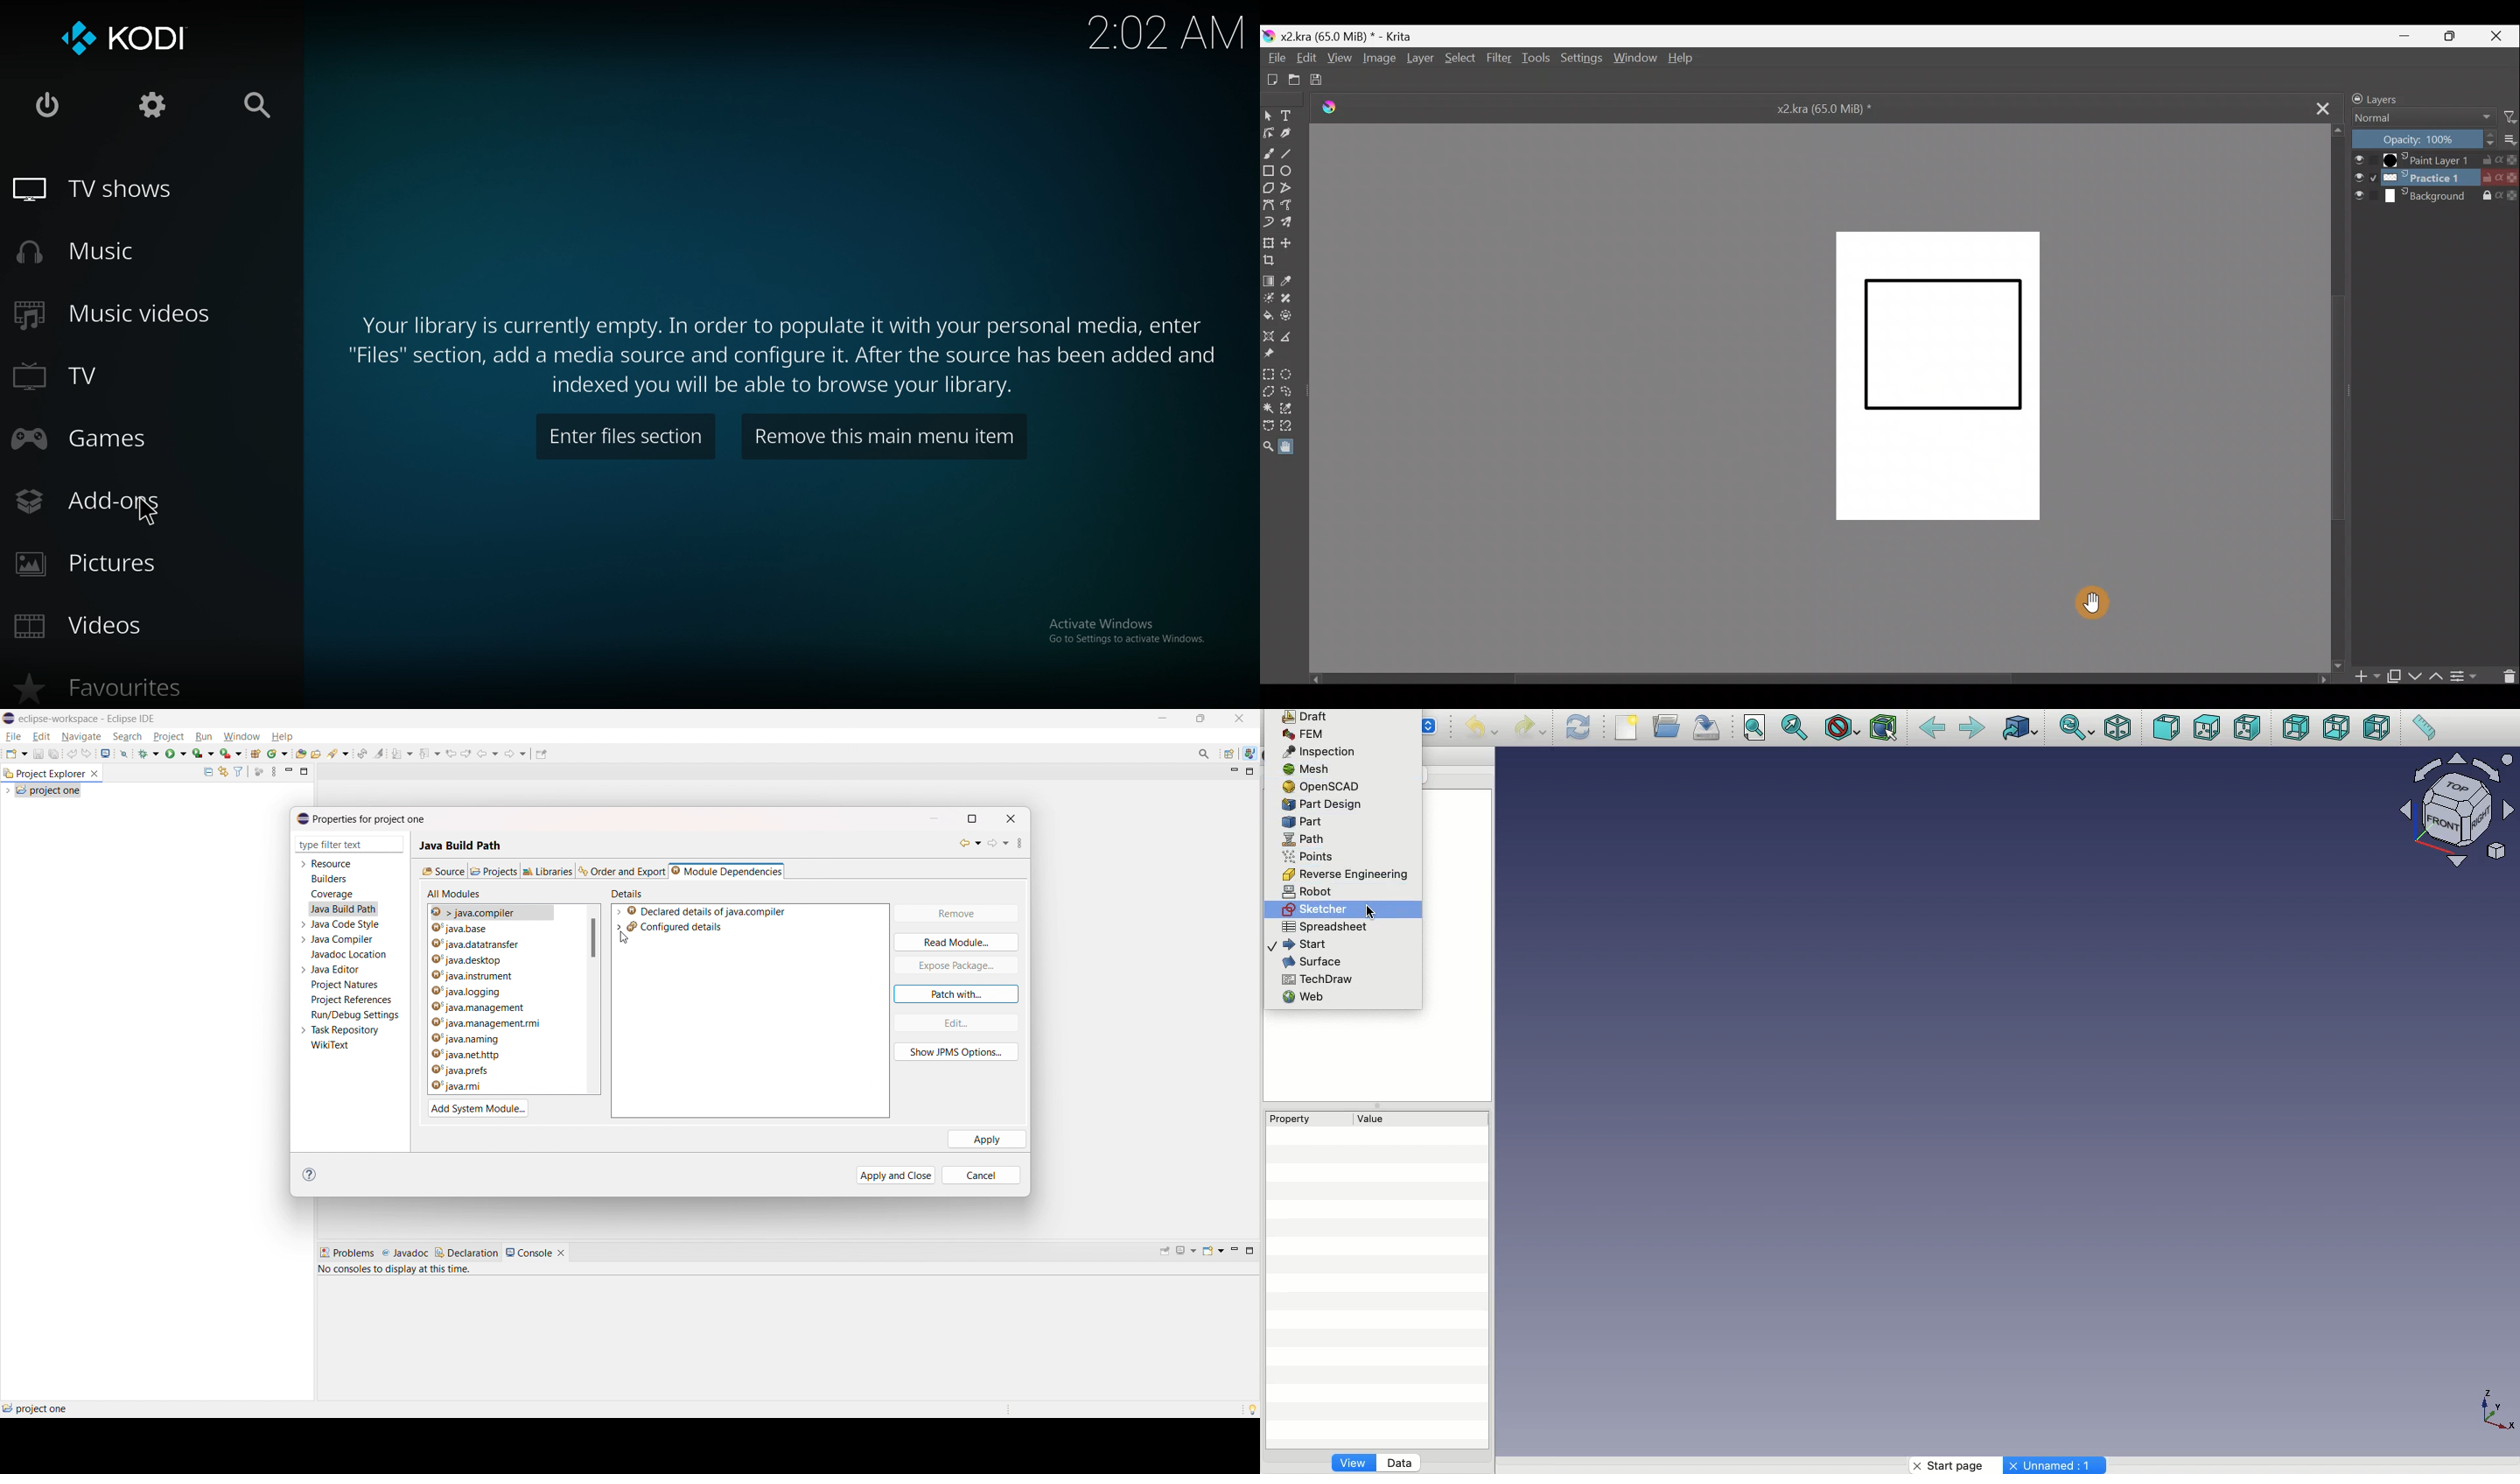  Describe the element at coordinates (2314, 106) in the screenshot. I see `Close tab` at that location.